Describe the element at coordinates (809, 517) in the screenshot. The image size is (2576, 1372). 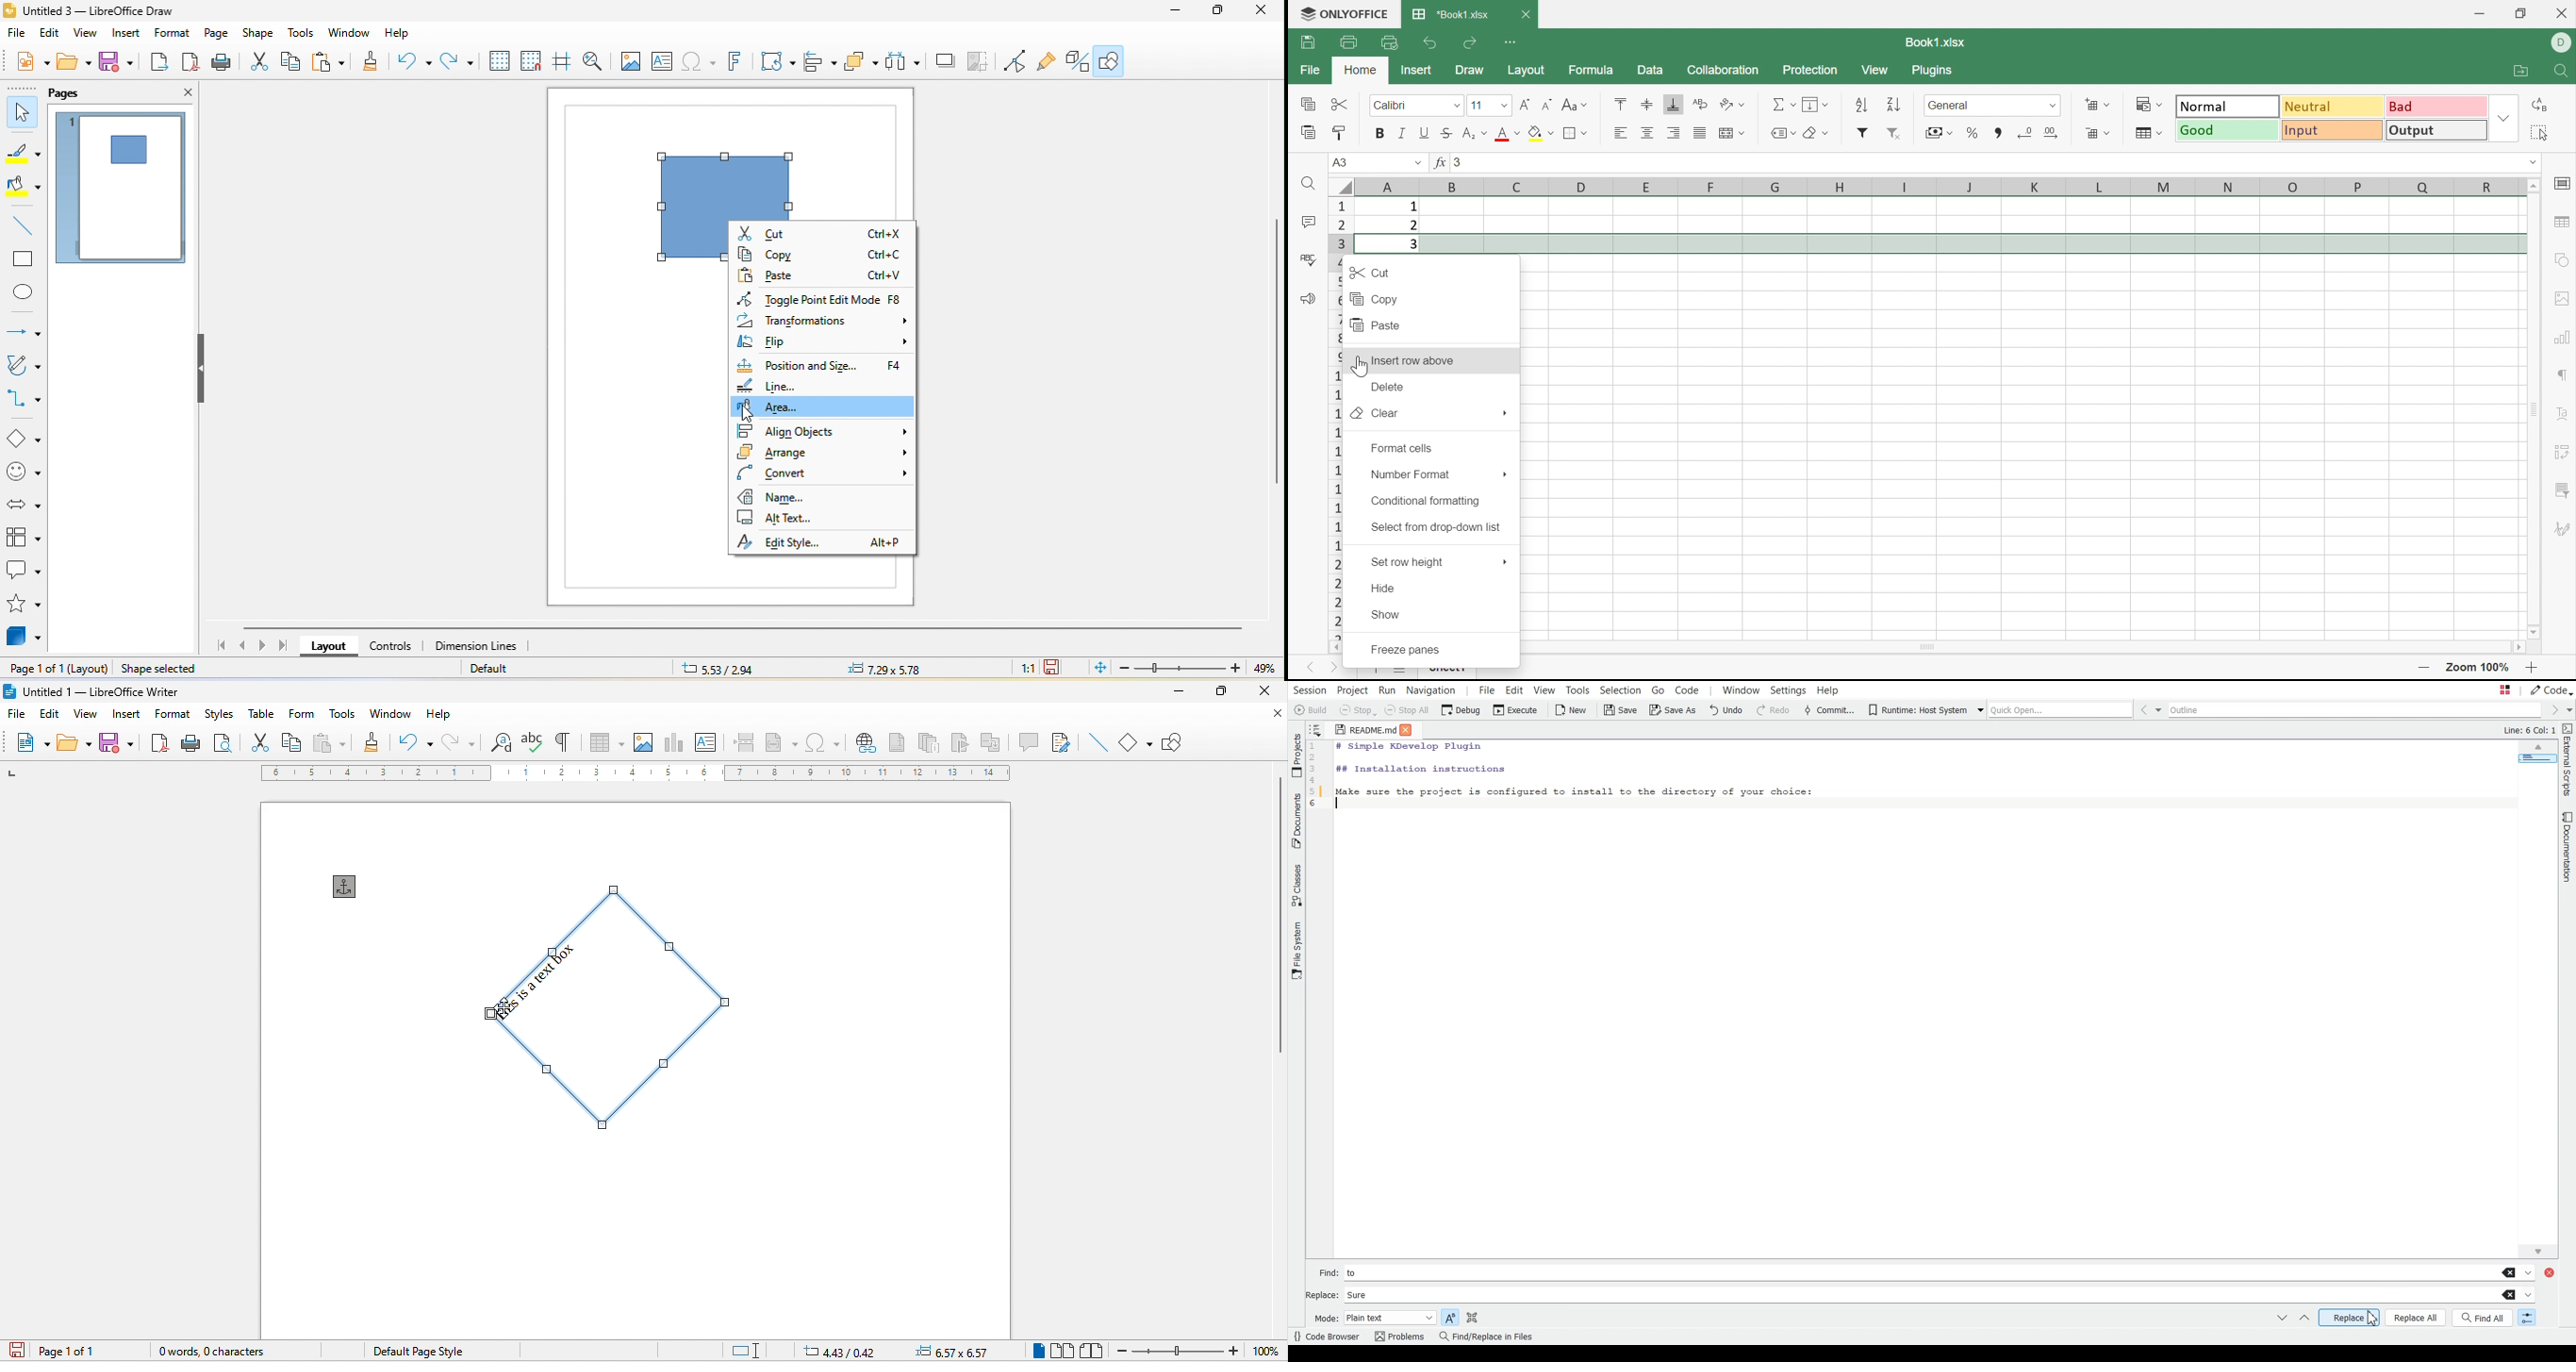
I see `alt text` at that location.